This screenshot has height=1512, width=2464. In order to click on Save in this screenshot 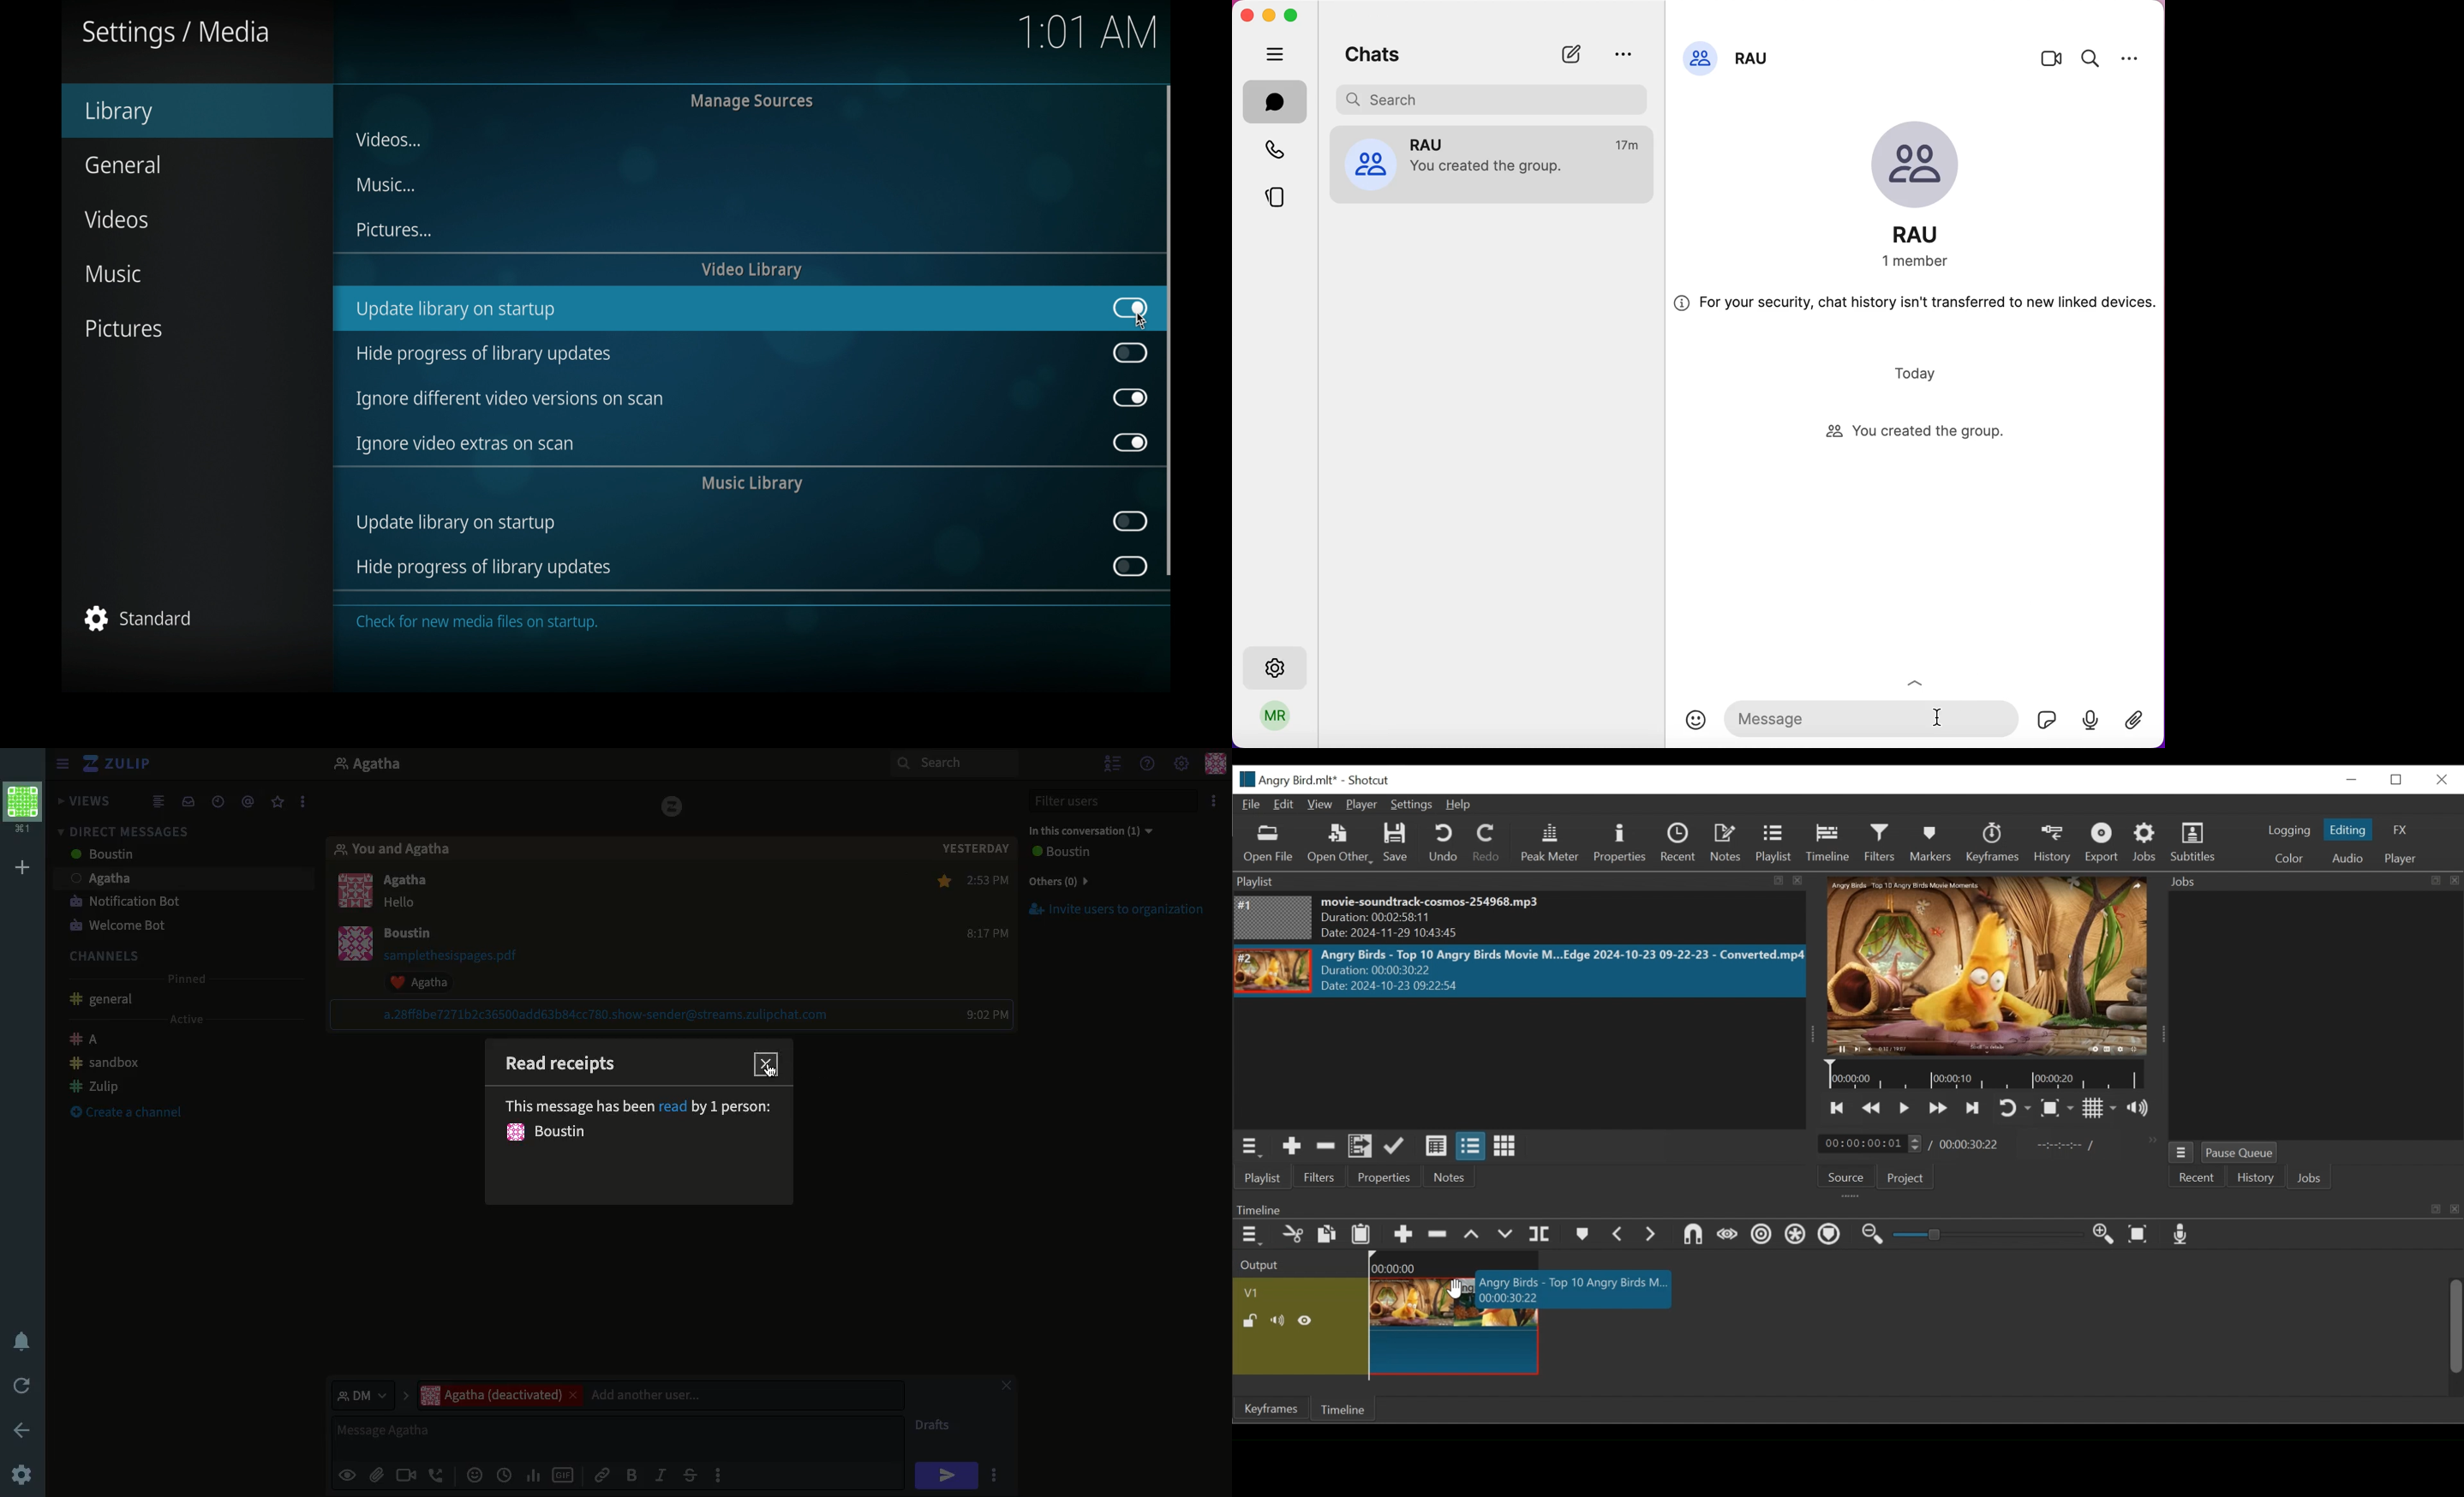, I will do `click(1398, 844)`.